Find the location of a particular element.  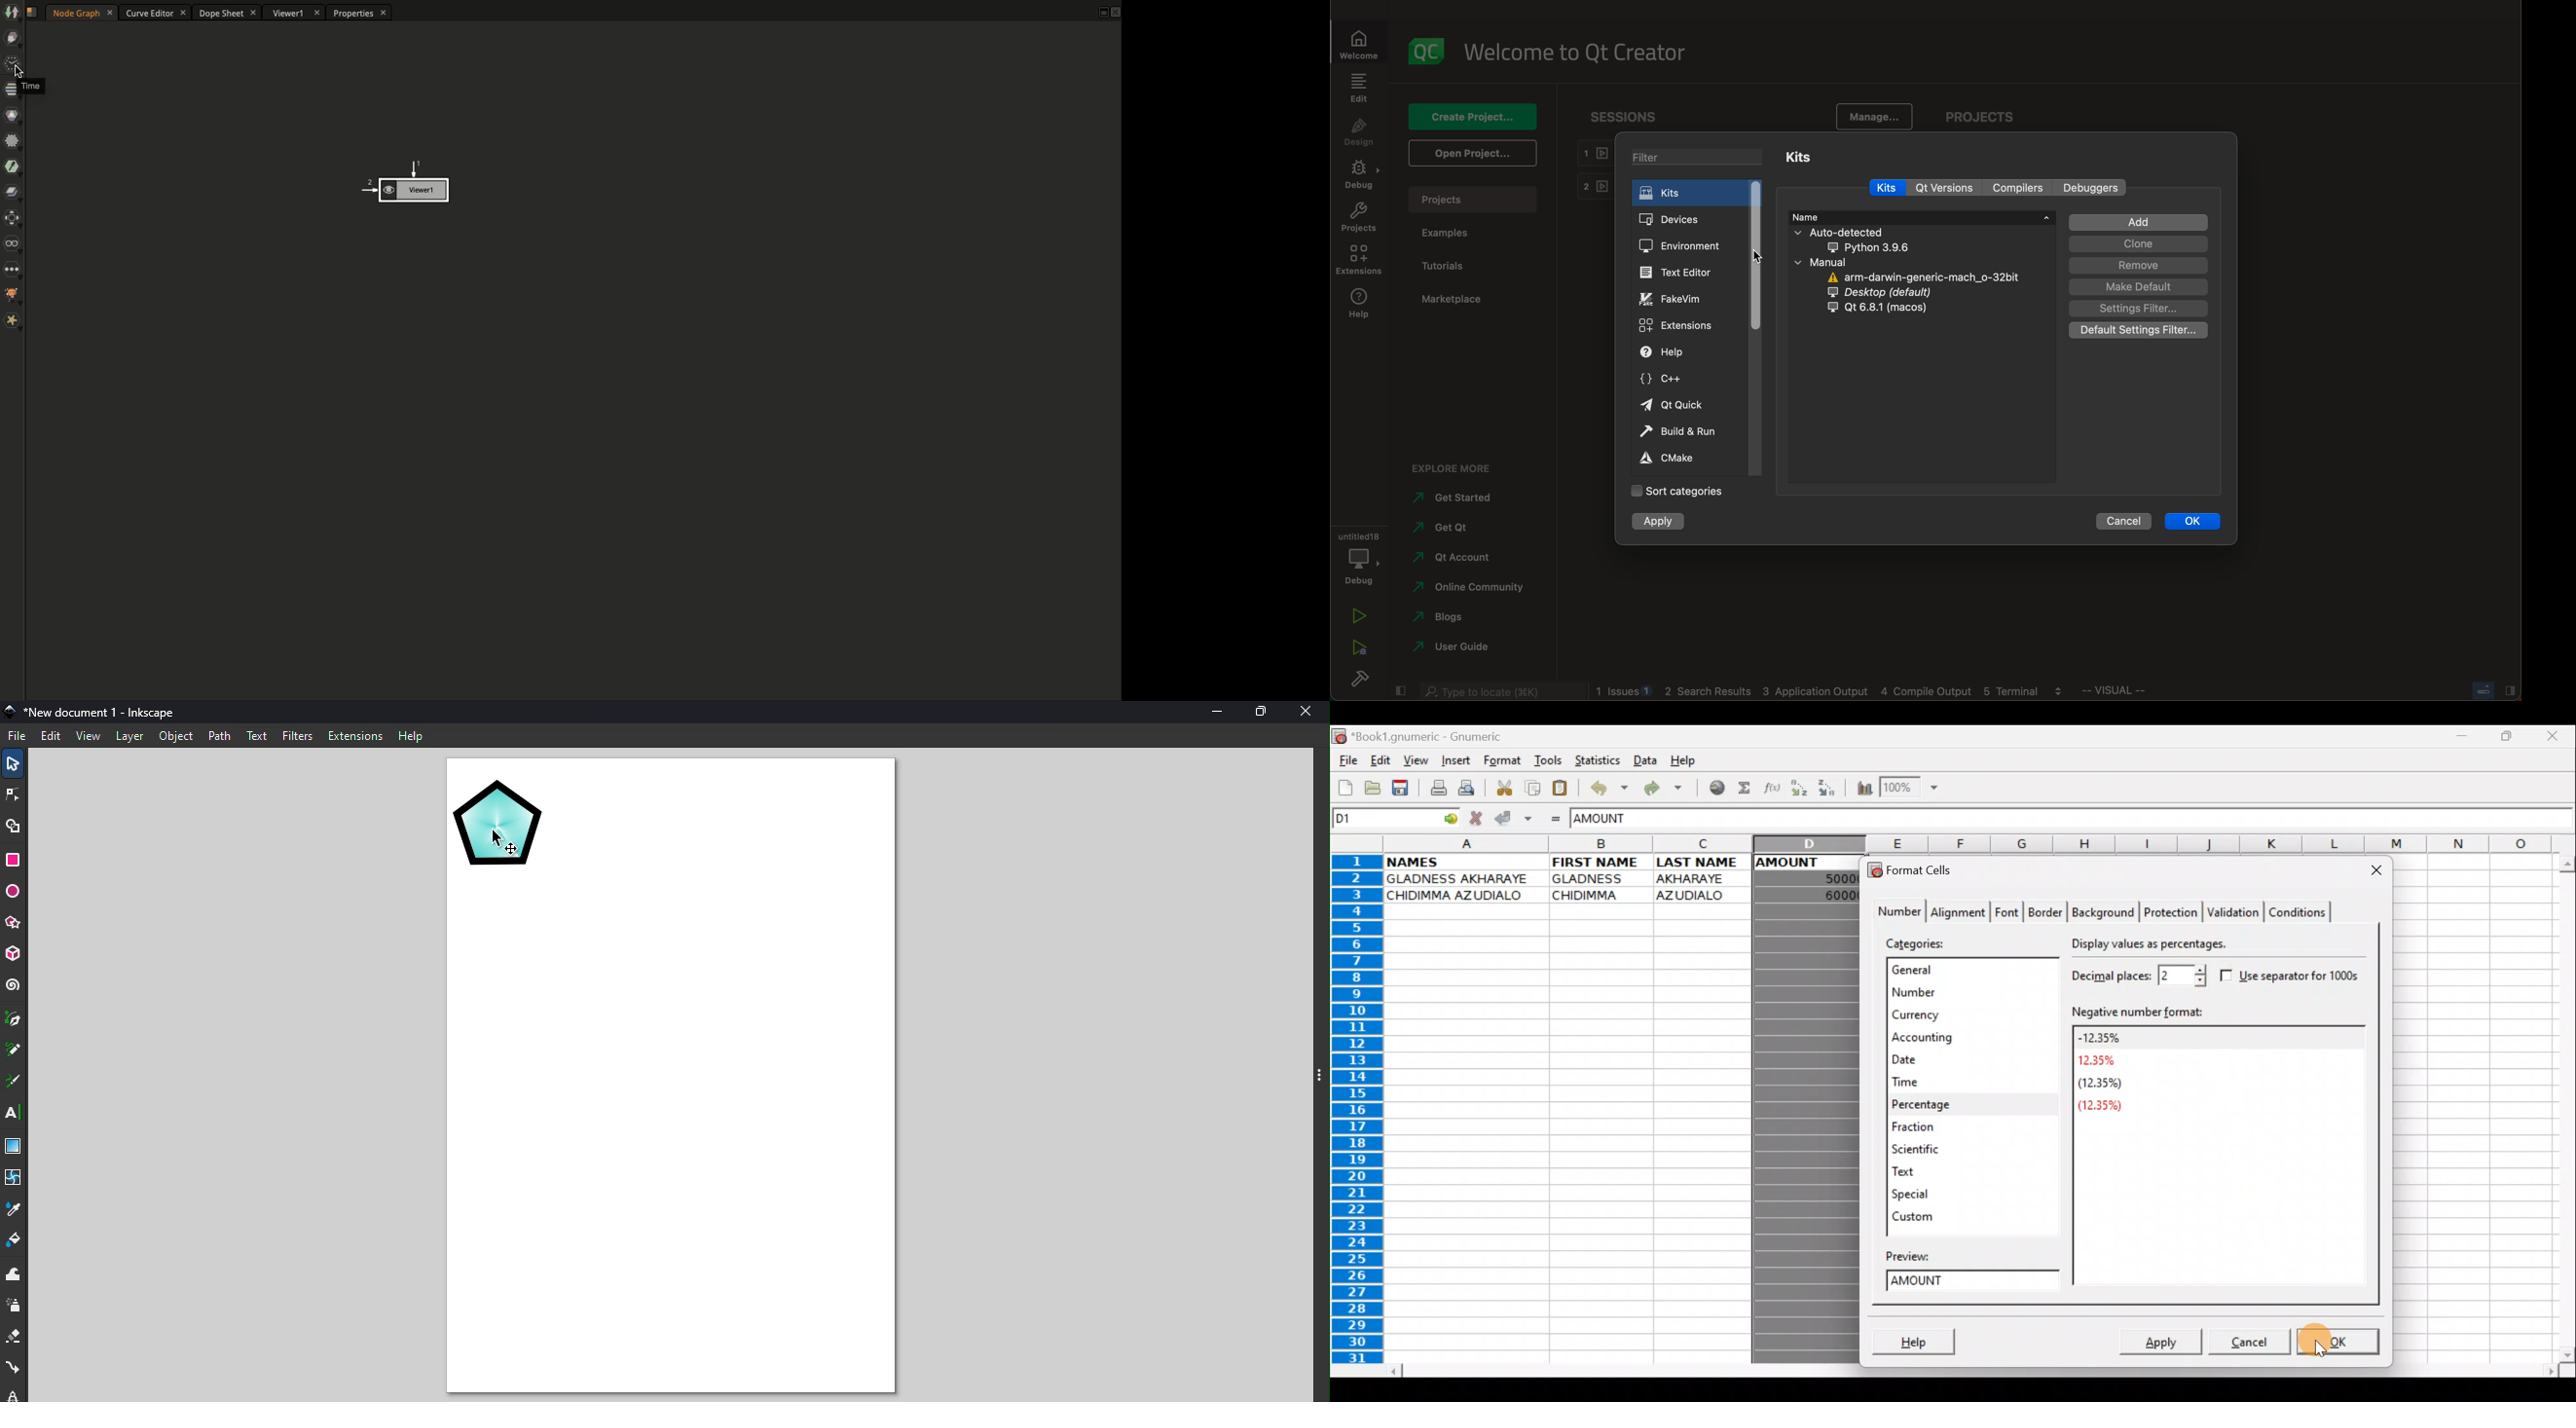

filter is located at coordinates (1687, 154).